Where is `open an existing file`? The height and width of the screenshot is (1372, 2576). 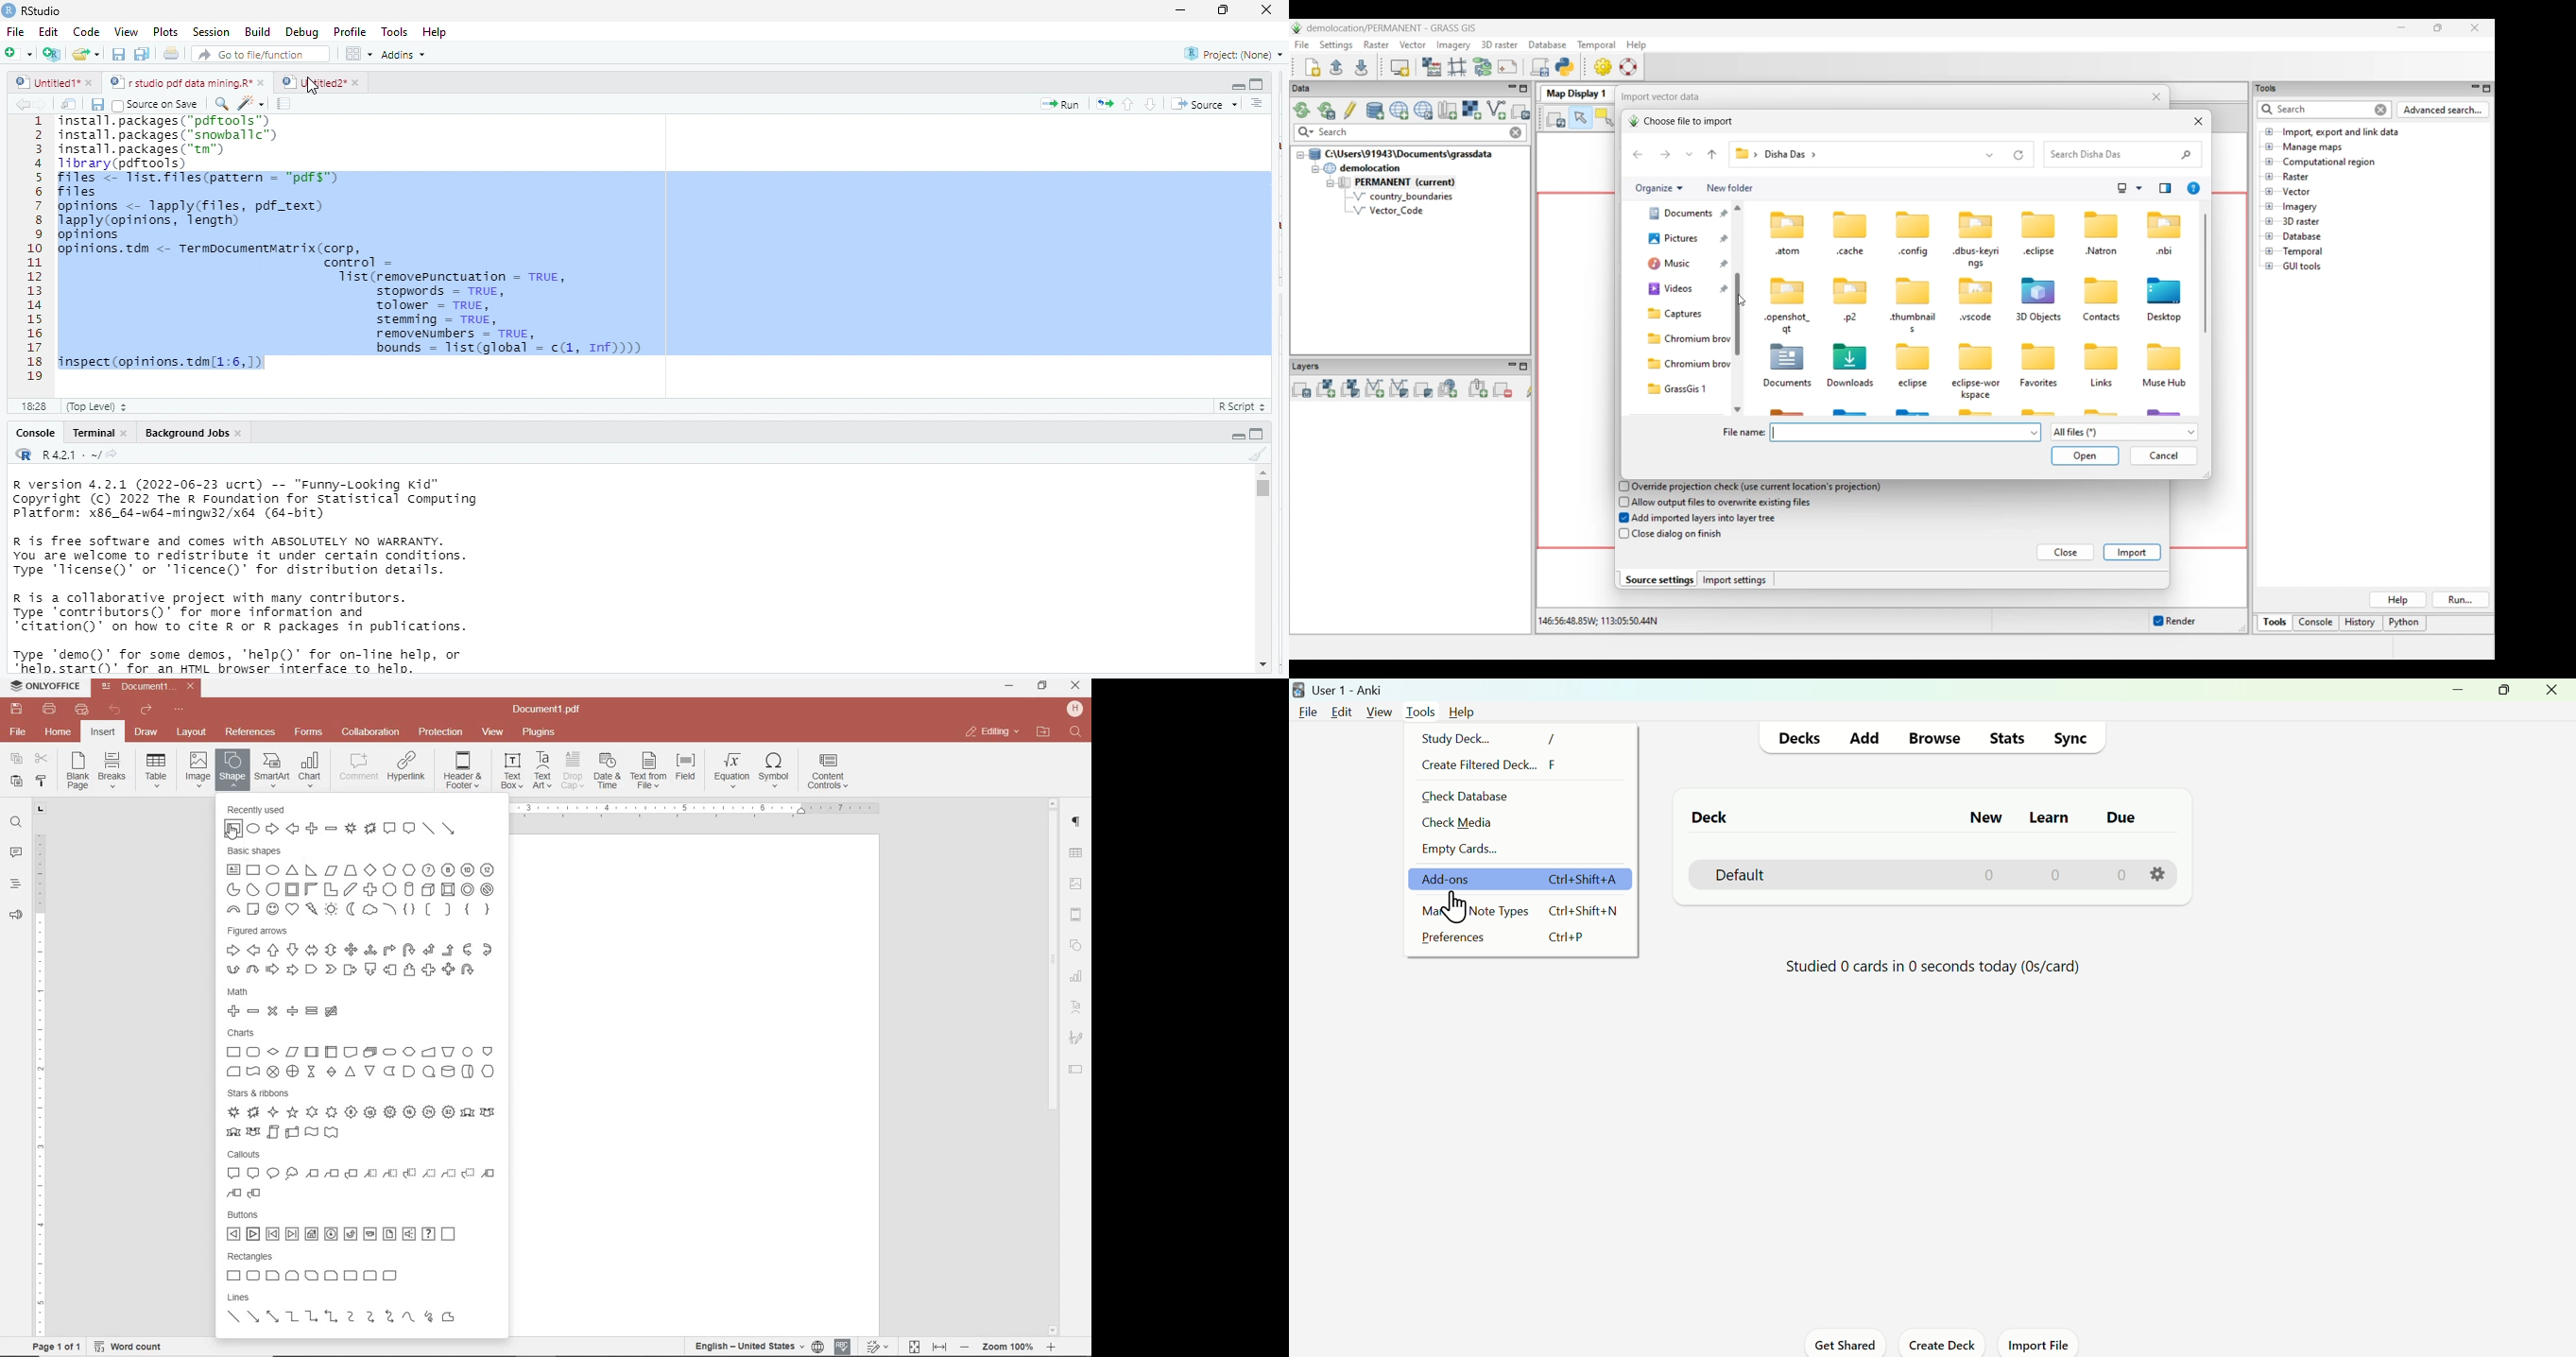
open an existing file is located at coordinates (87, 56).